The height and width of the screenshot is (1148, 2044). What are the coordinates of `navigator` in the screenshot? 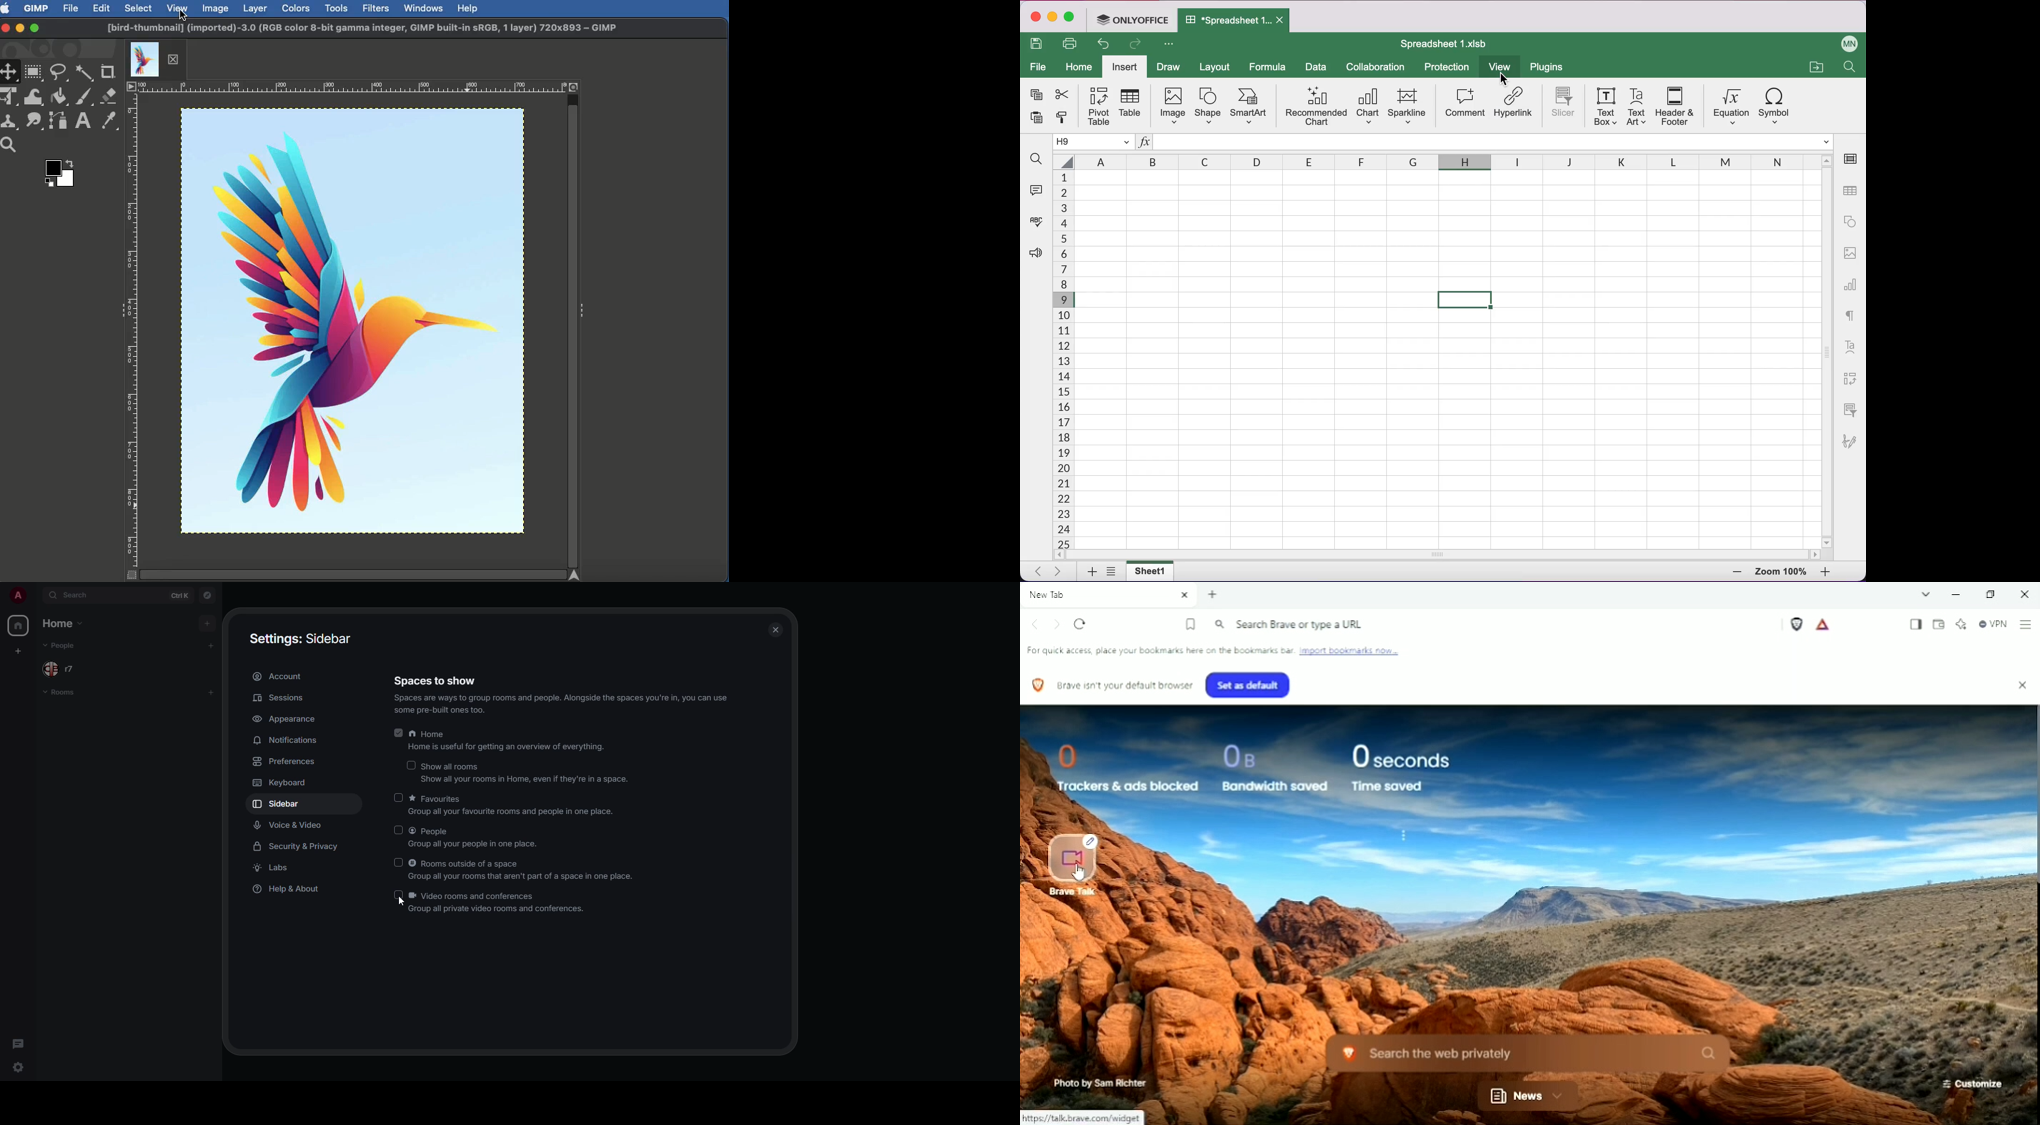 It's located at (207, 595).